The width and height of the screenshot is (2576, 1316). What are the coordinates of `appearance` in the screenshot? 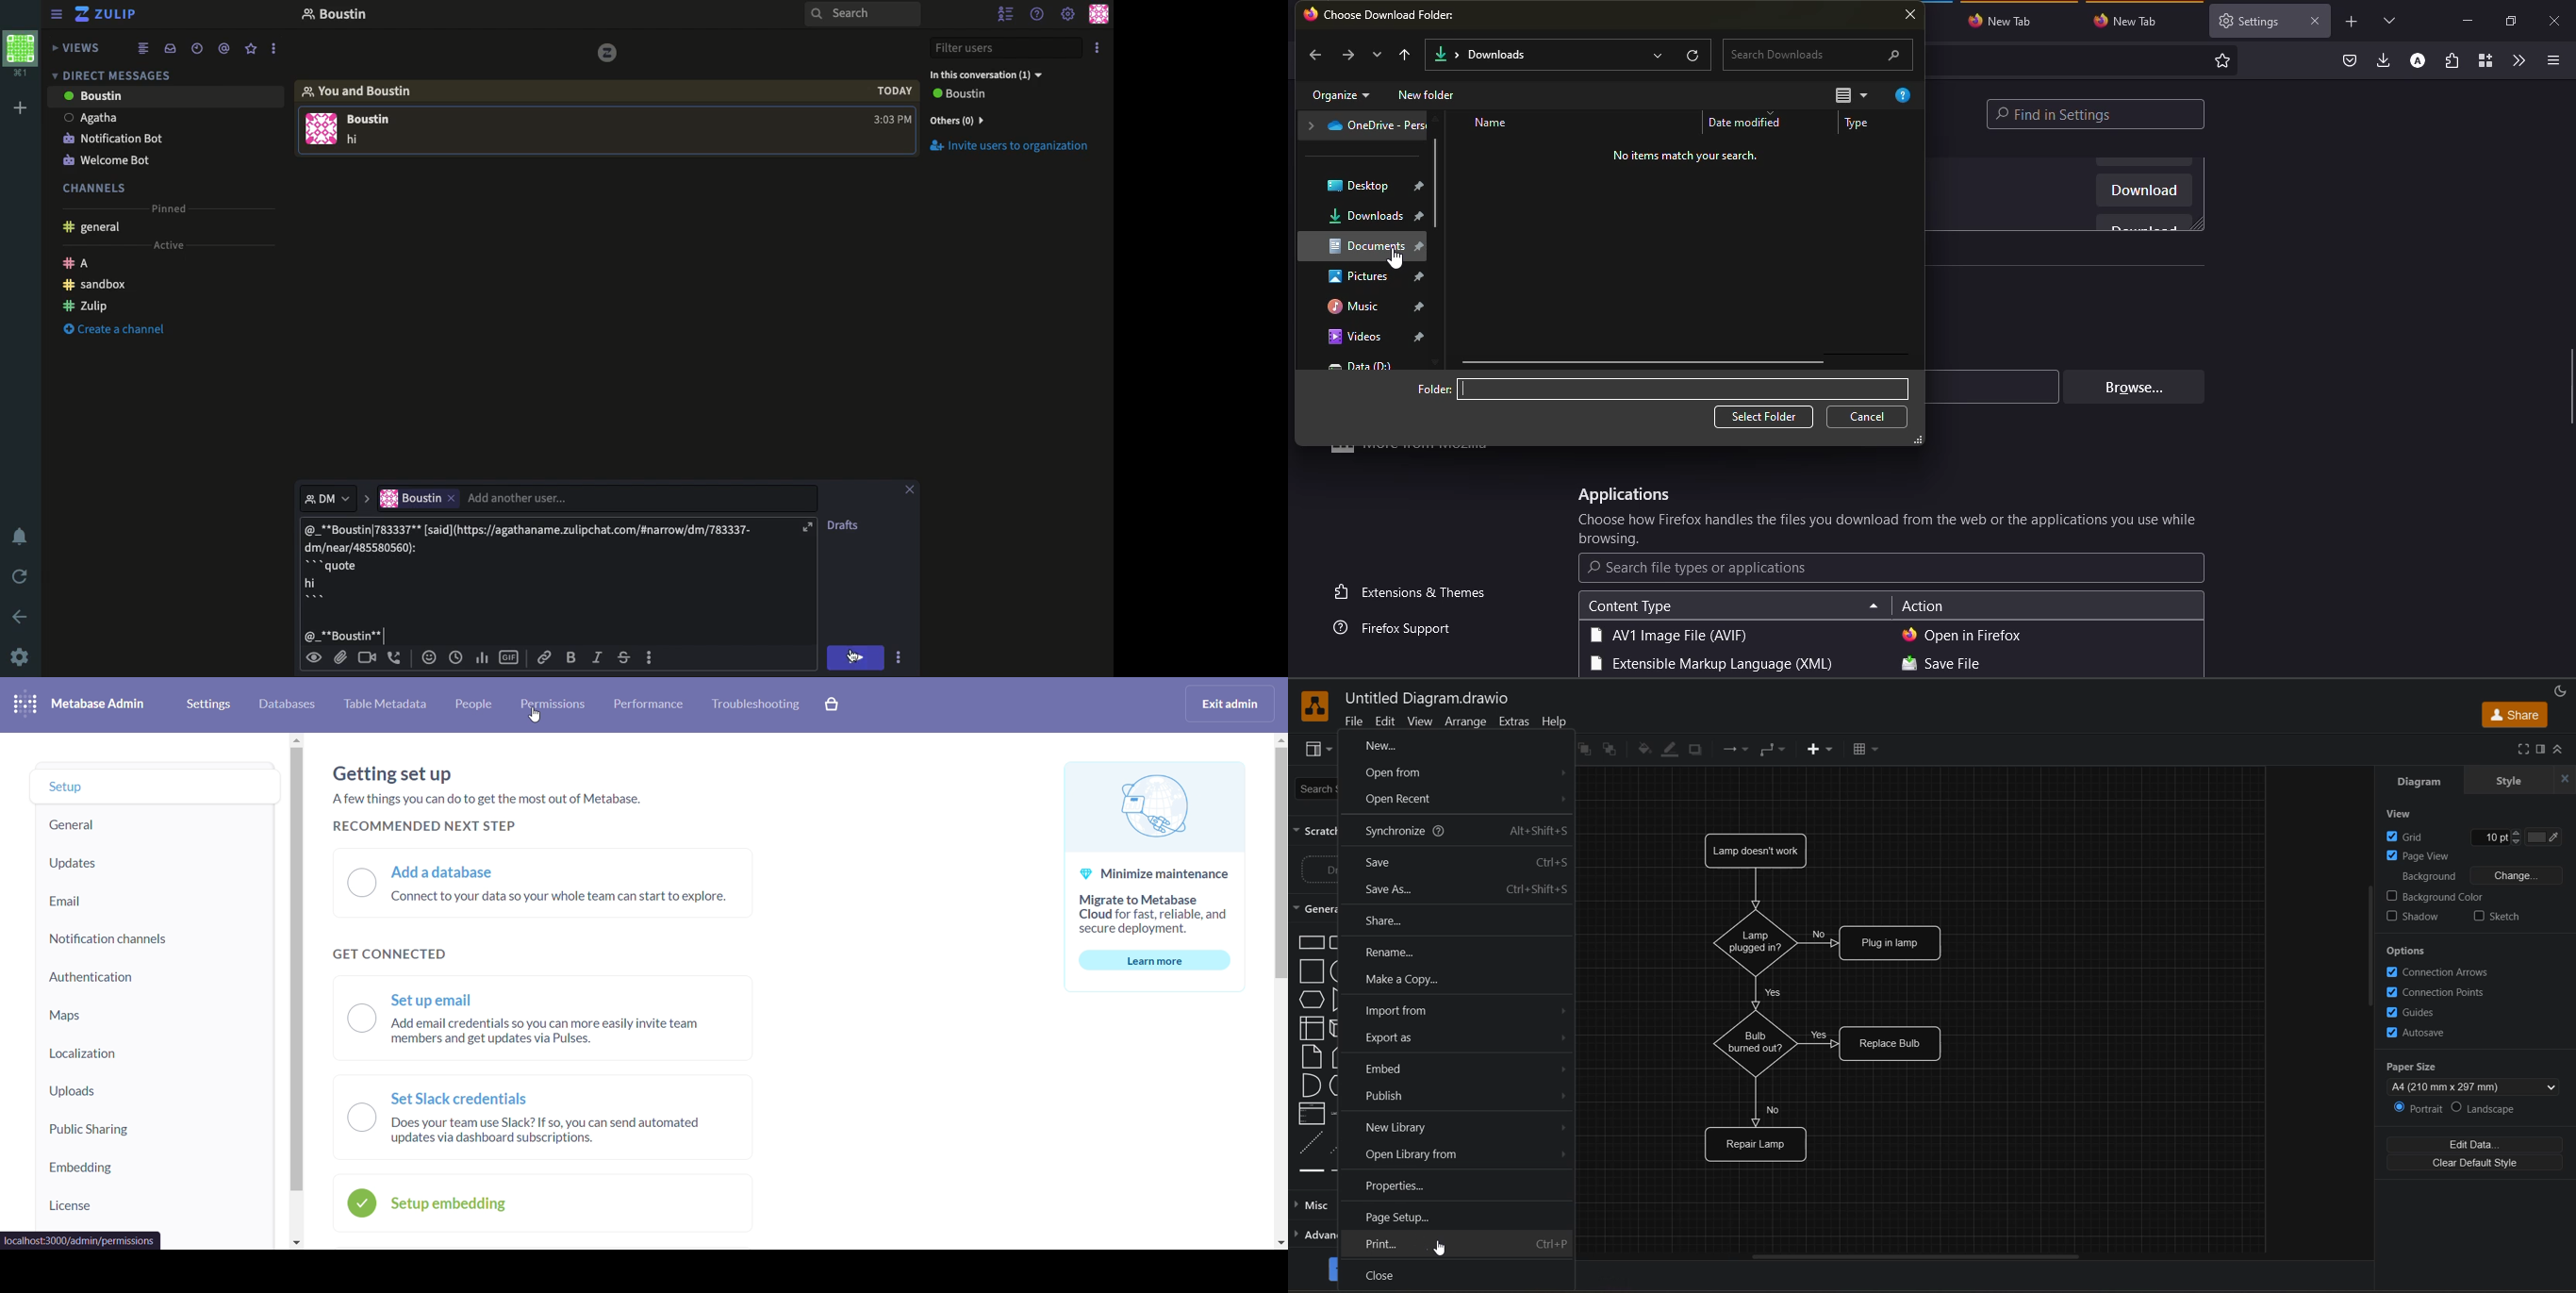 It's located at (2556, 691).